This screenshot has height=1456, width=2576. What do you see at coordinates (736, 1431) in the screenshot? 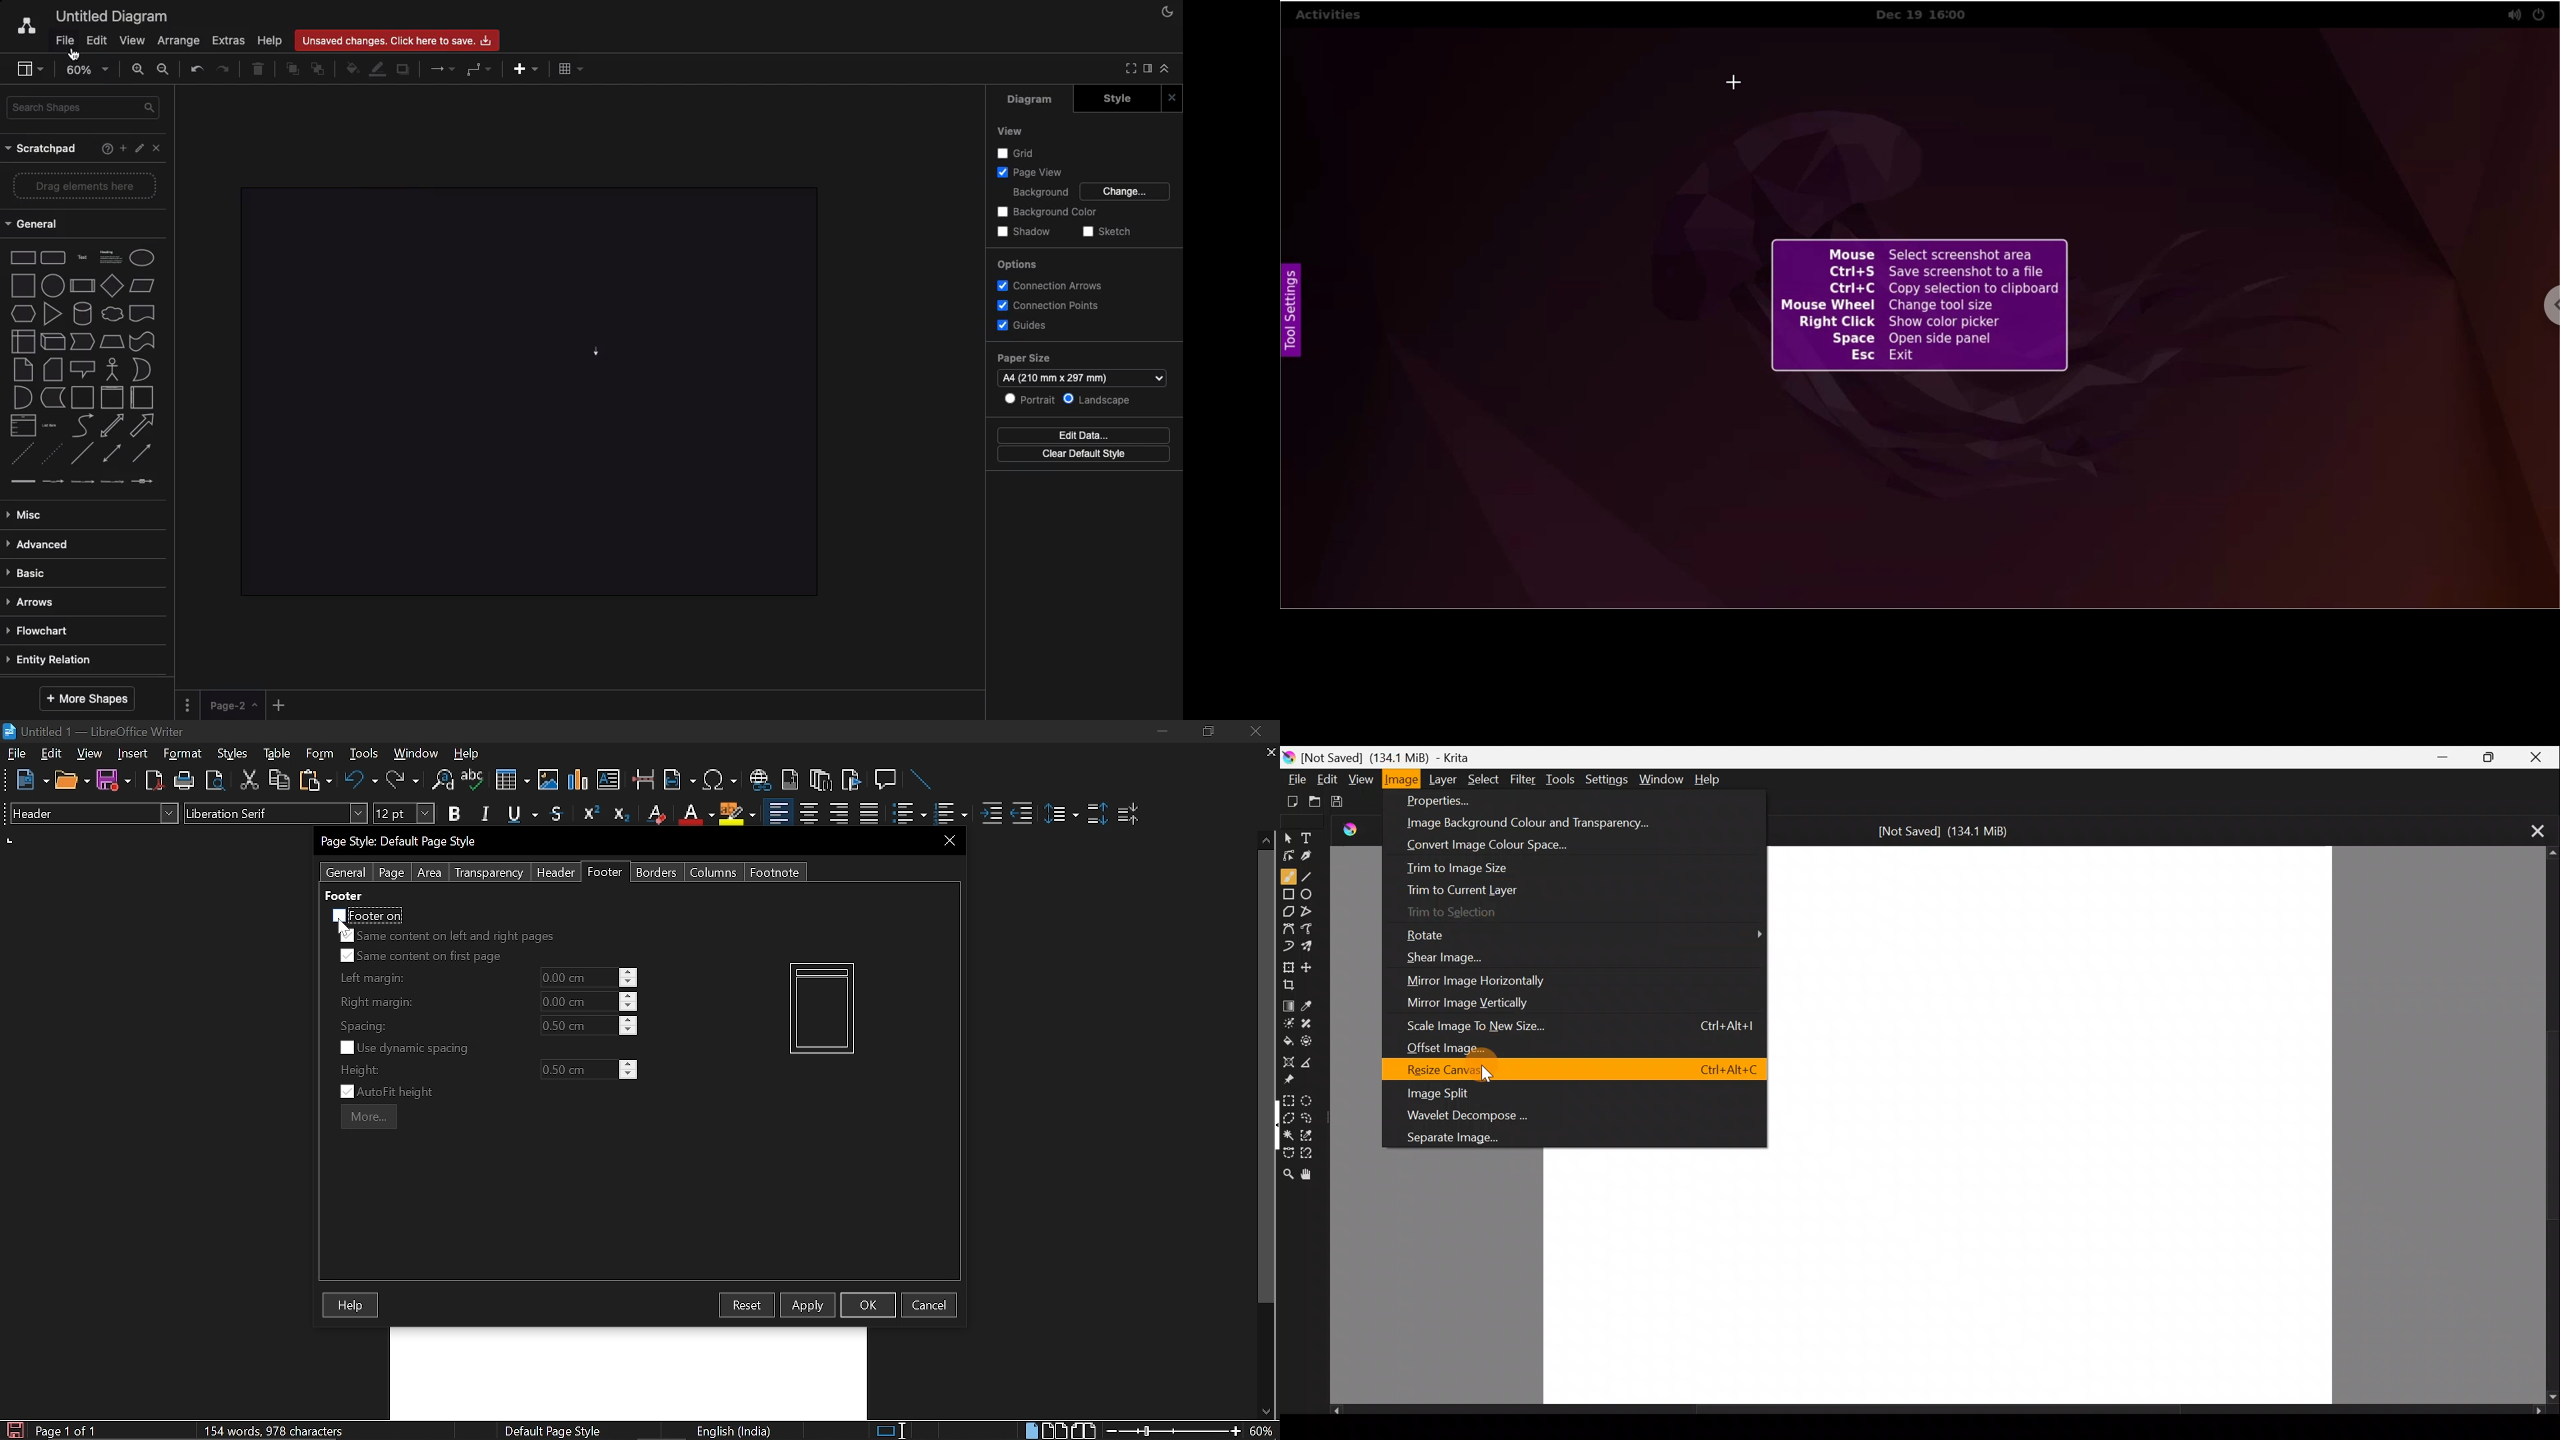
I see ` language` at bounding box center [736, 1431].